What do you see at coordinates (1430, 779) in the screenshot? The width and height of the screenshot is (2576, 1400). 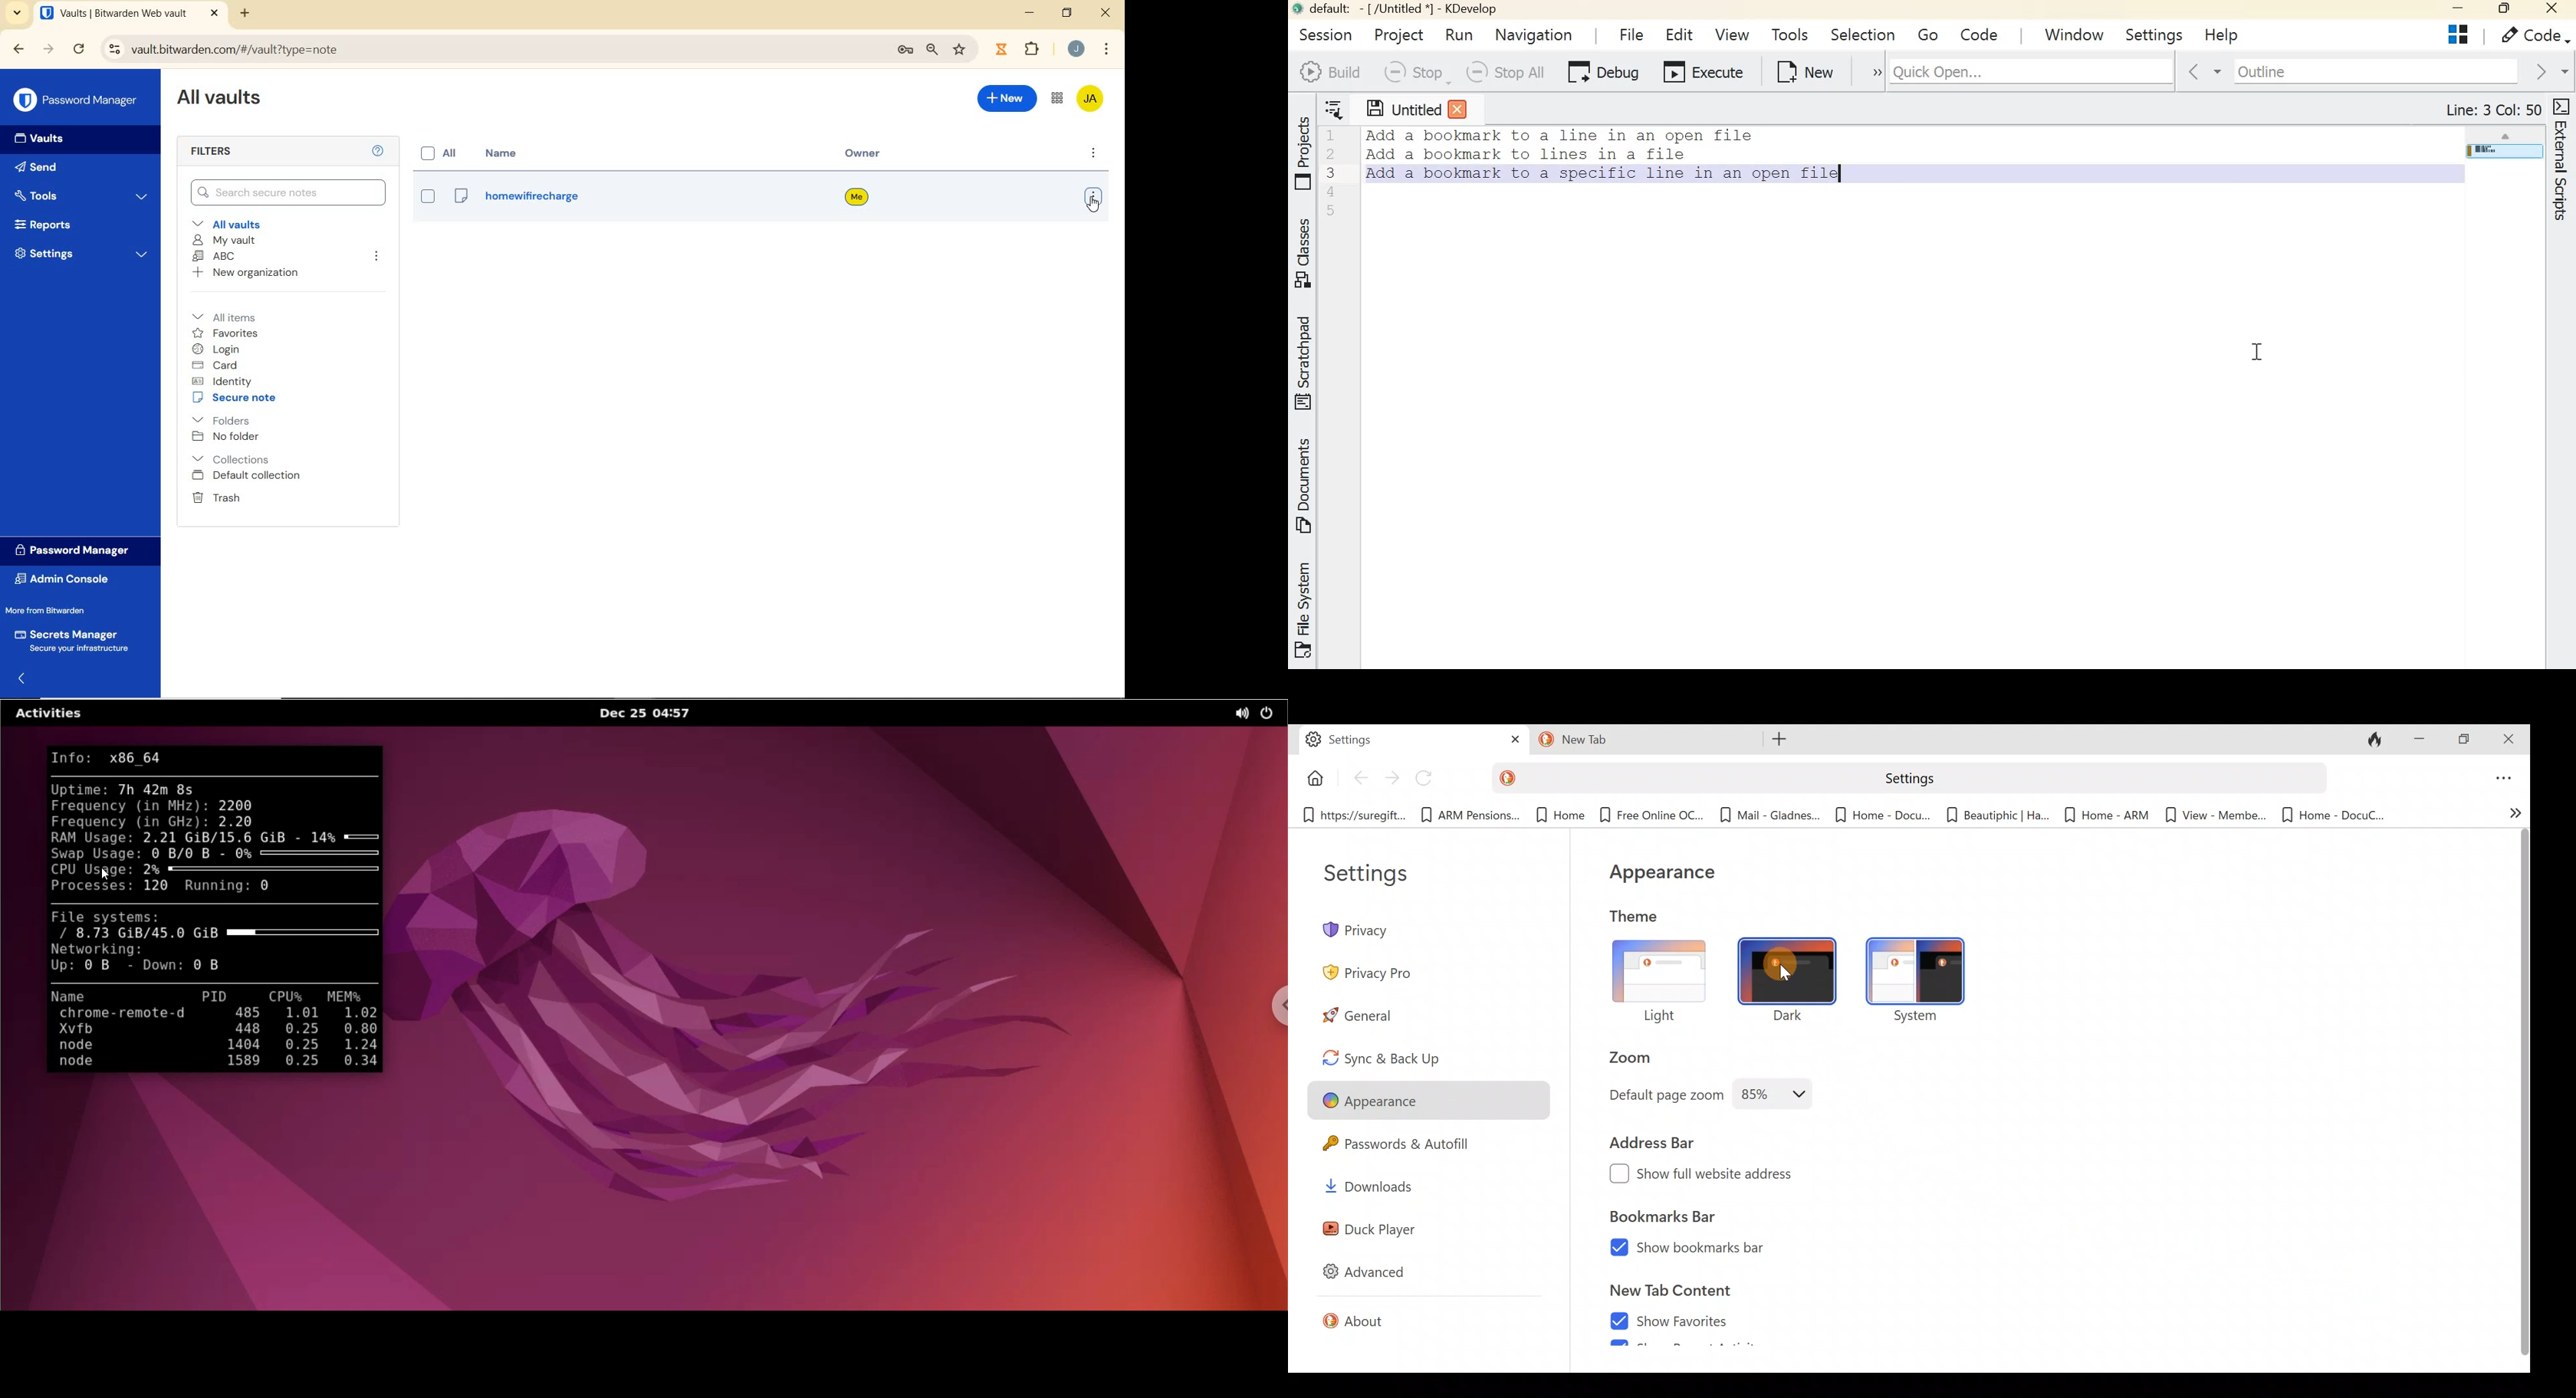 I see `Reload page` at bounding box center [1430, 779].